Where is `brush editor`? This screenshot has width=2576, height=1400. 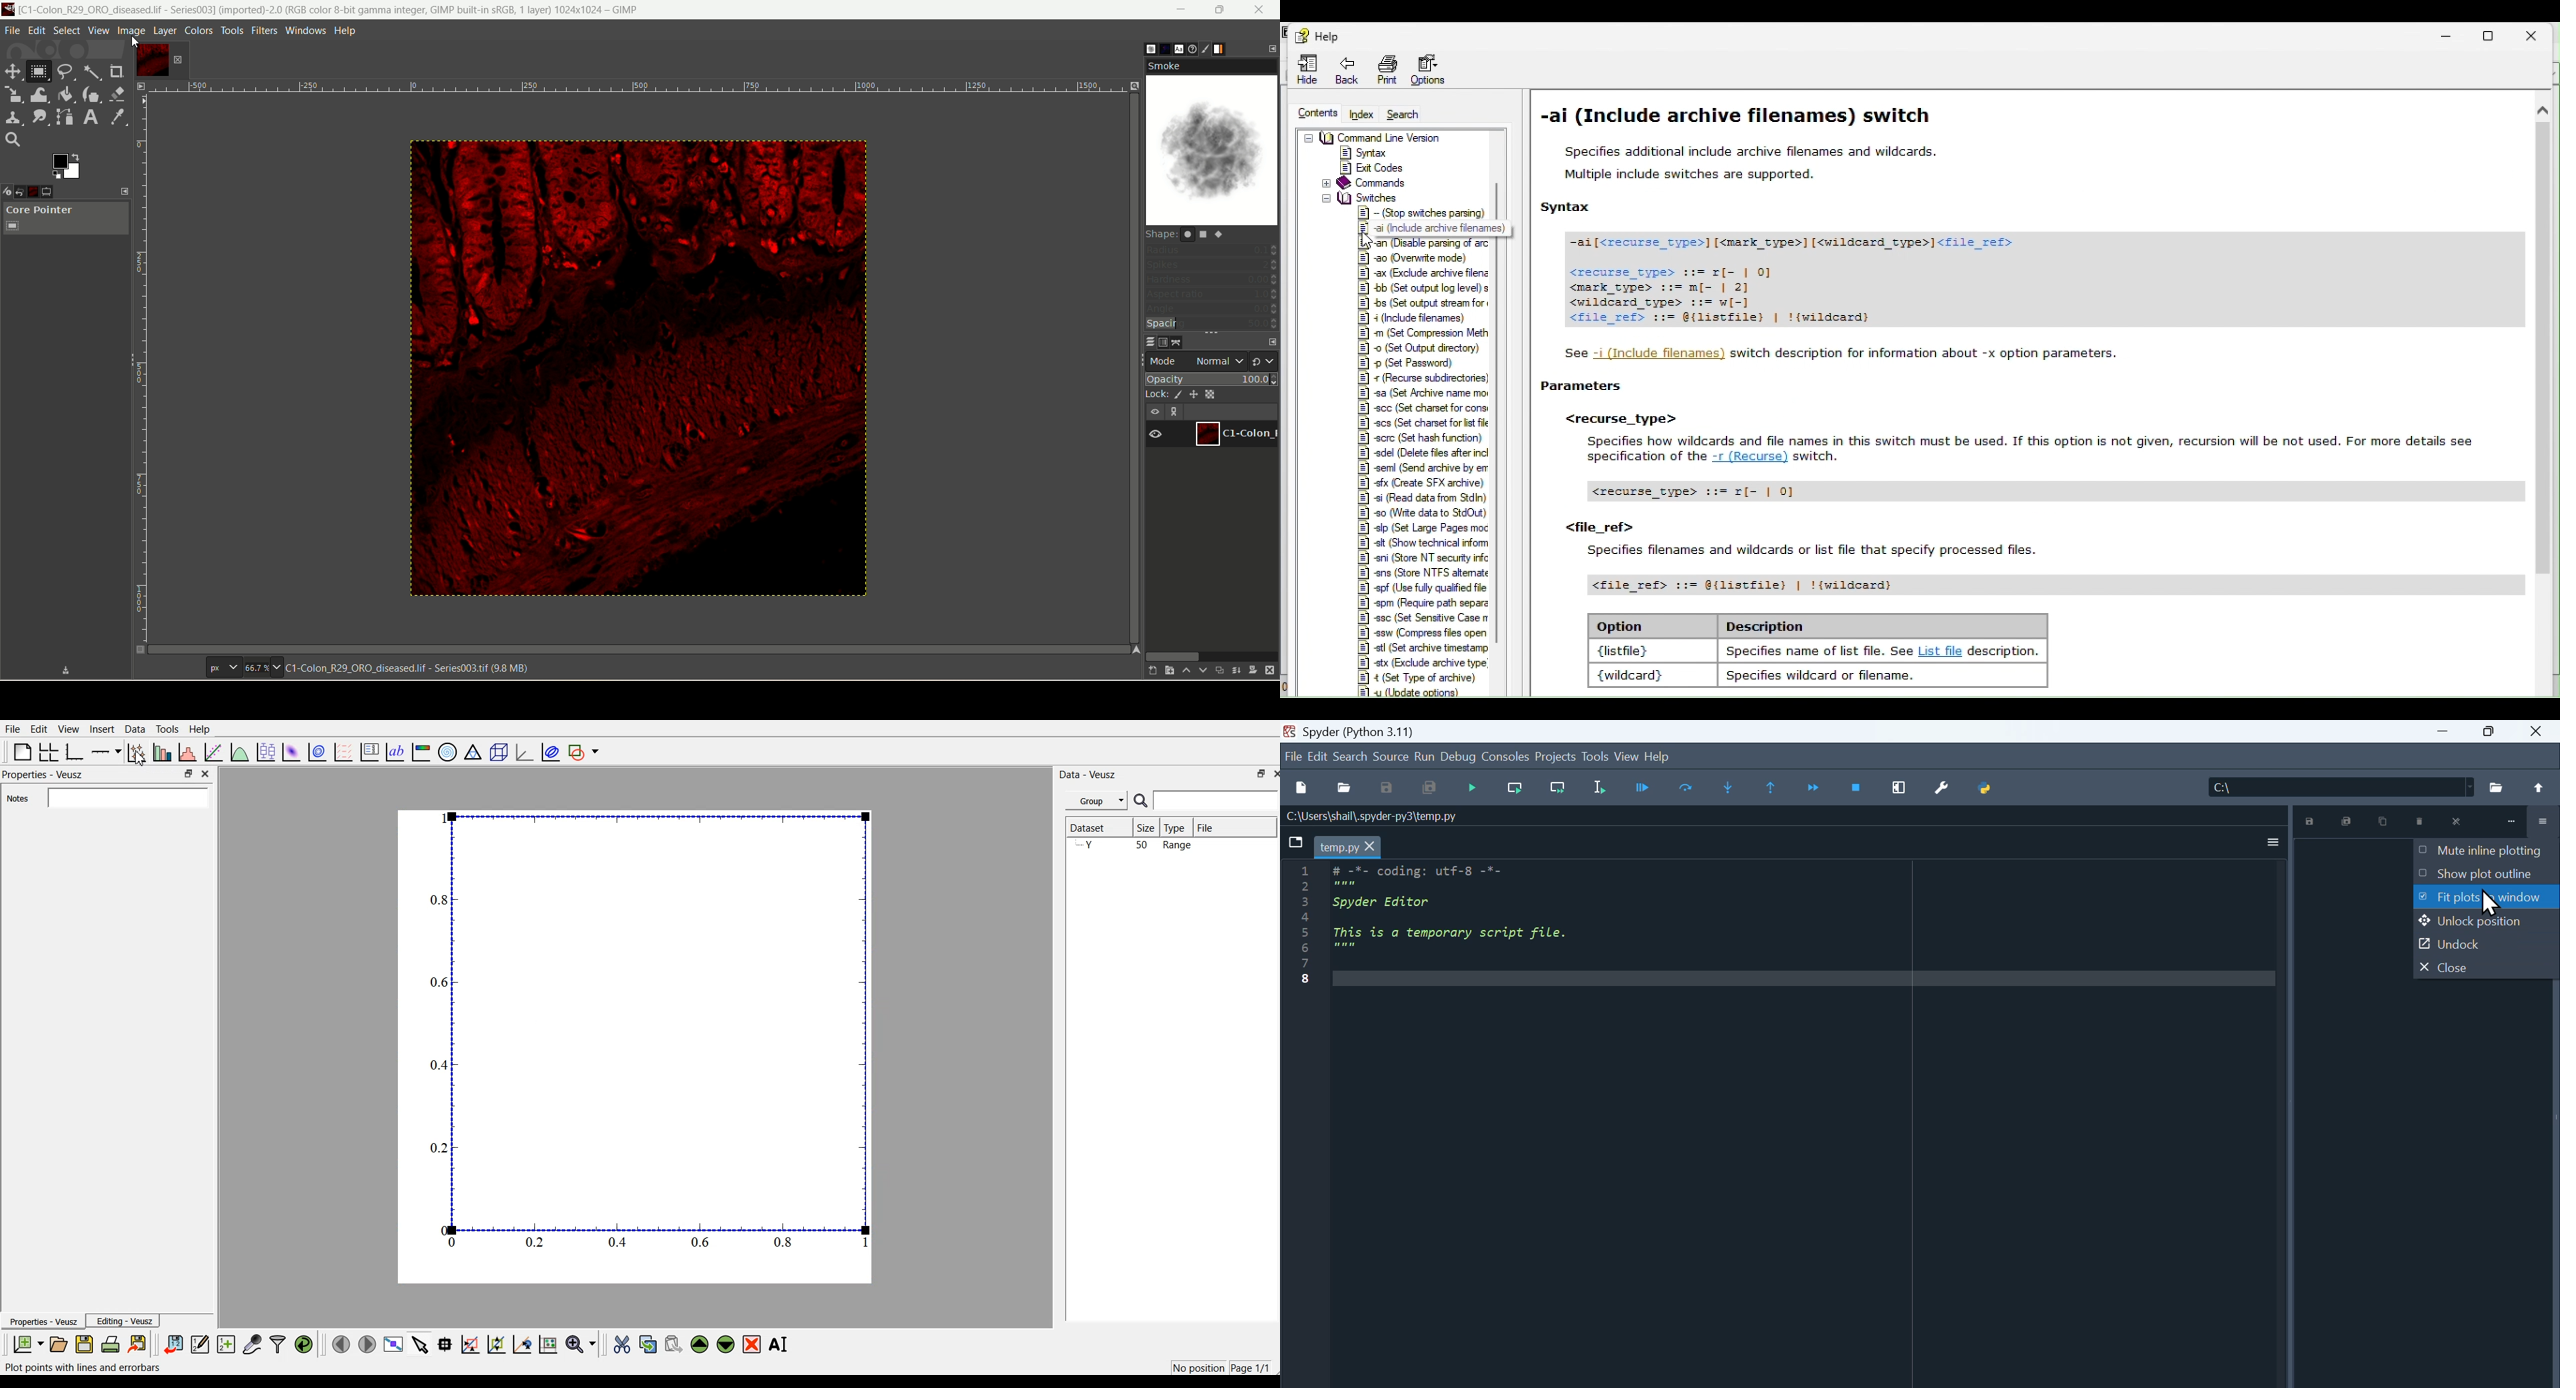
brush editor is located at coordinates (1205, 48).